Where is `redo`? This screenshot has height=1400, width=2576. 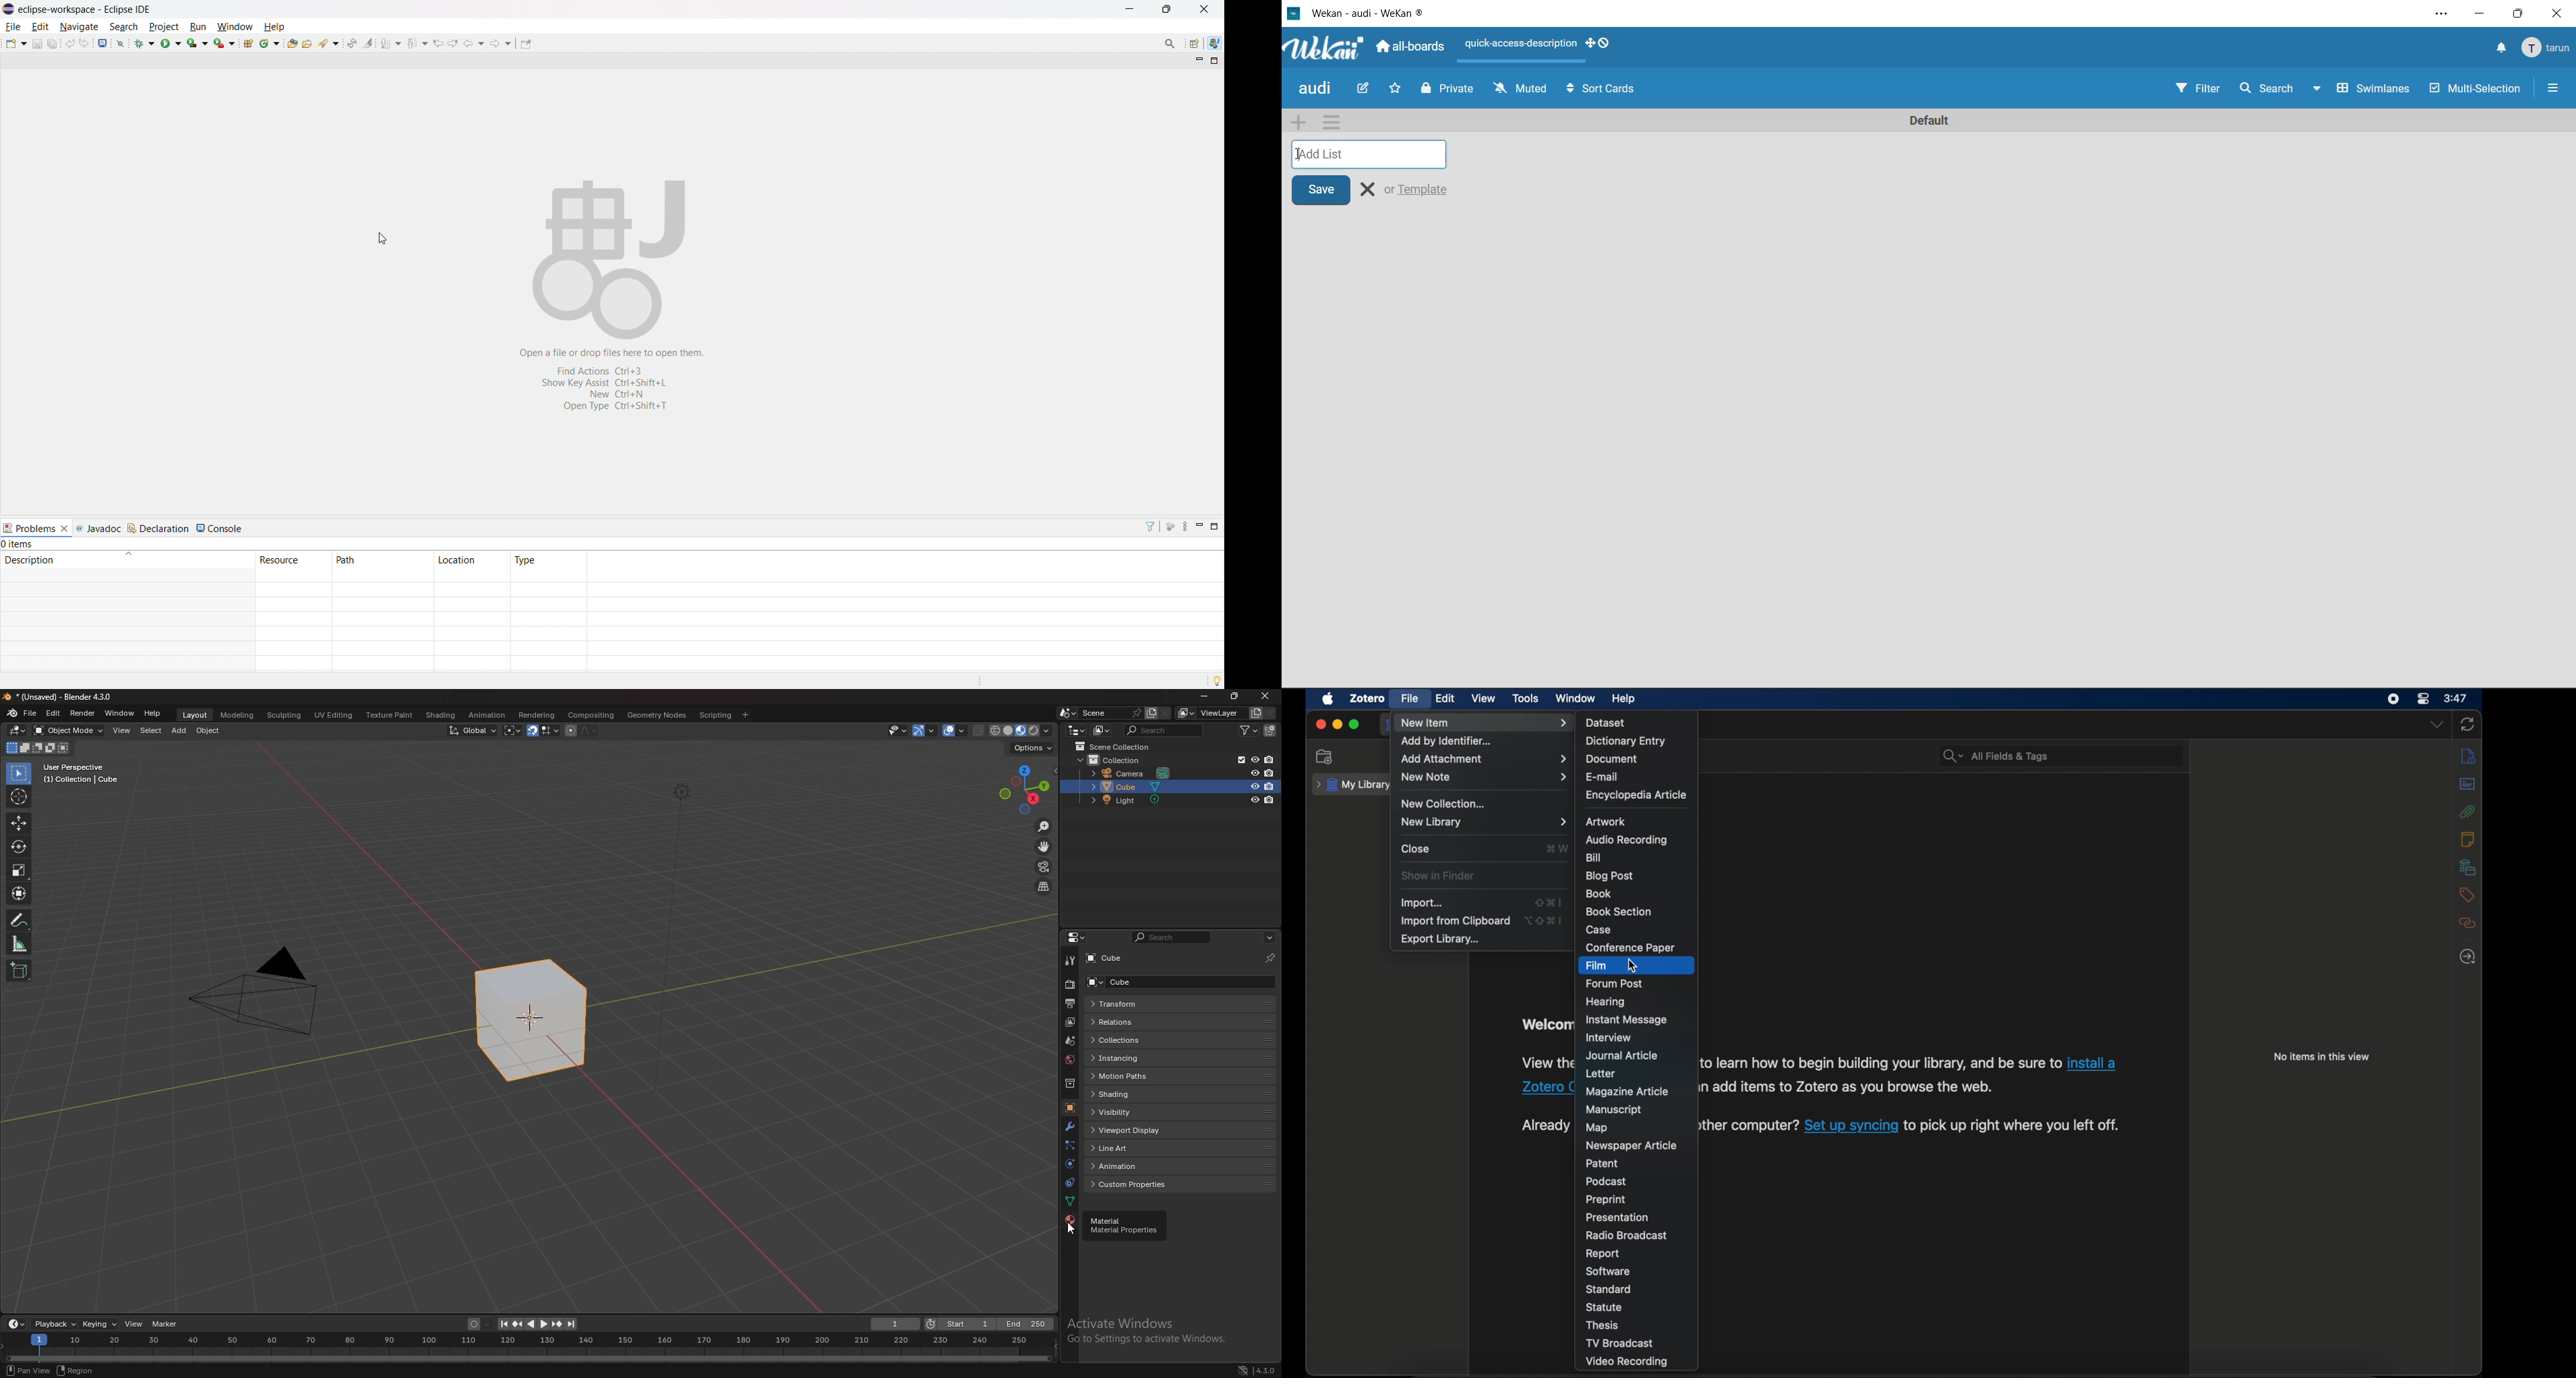
redo is located at coordinates (84, 42).